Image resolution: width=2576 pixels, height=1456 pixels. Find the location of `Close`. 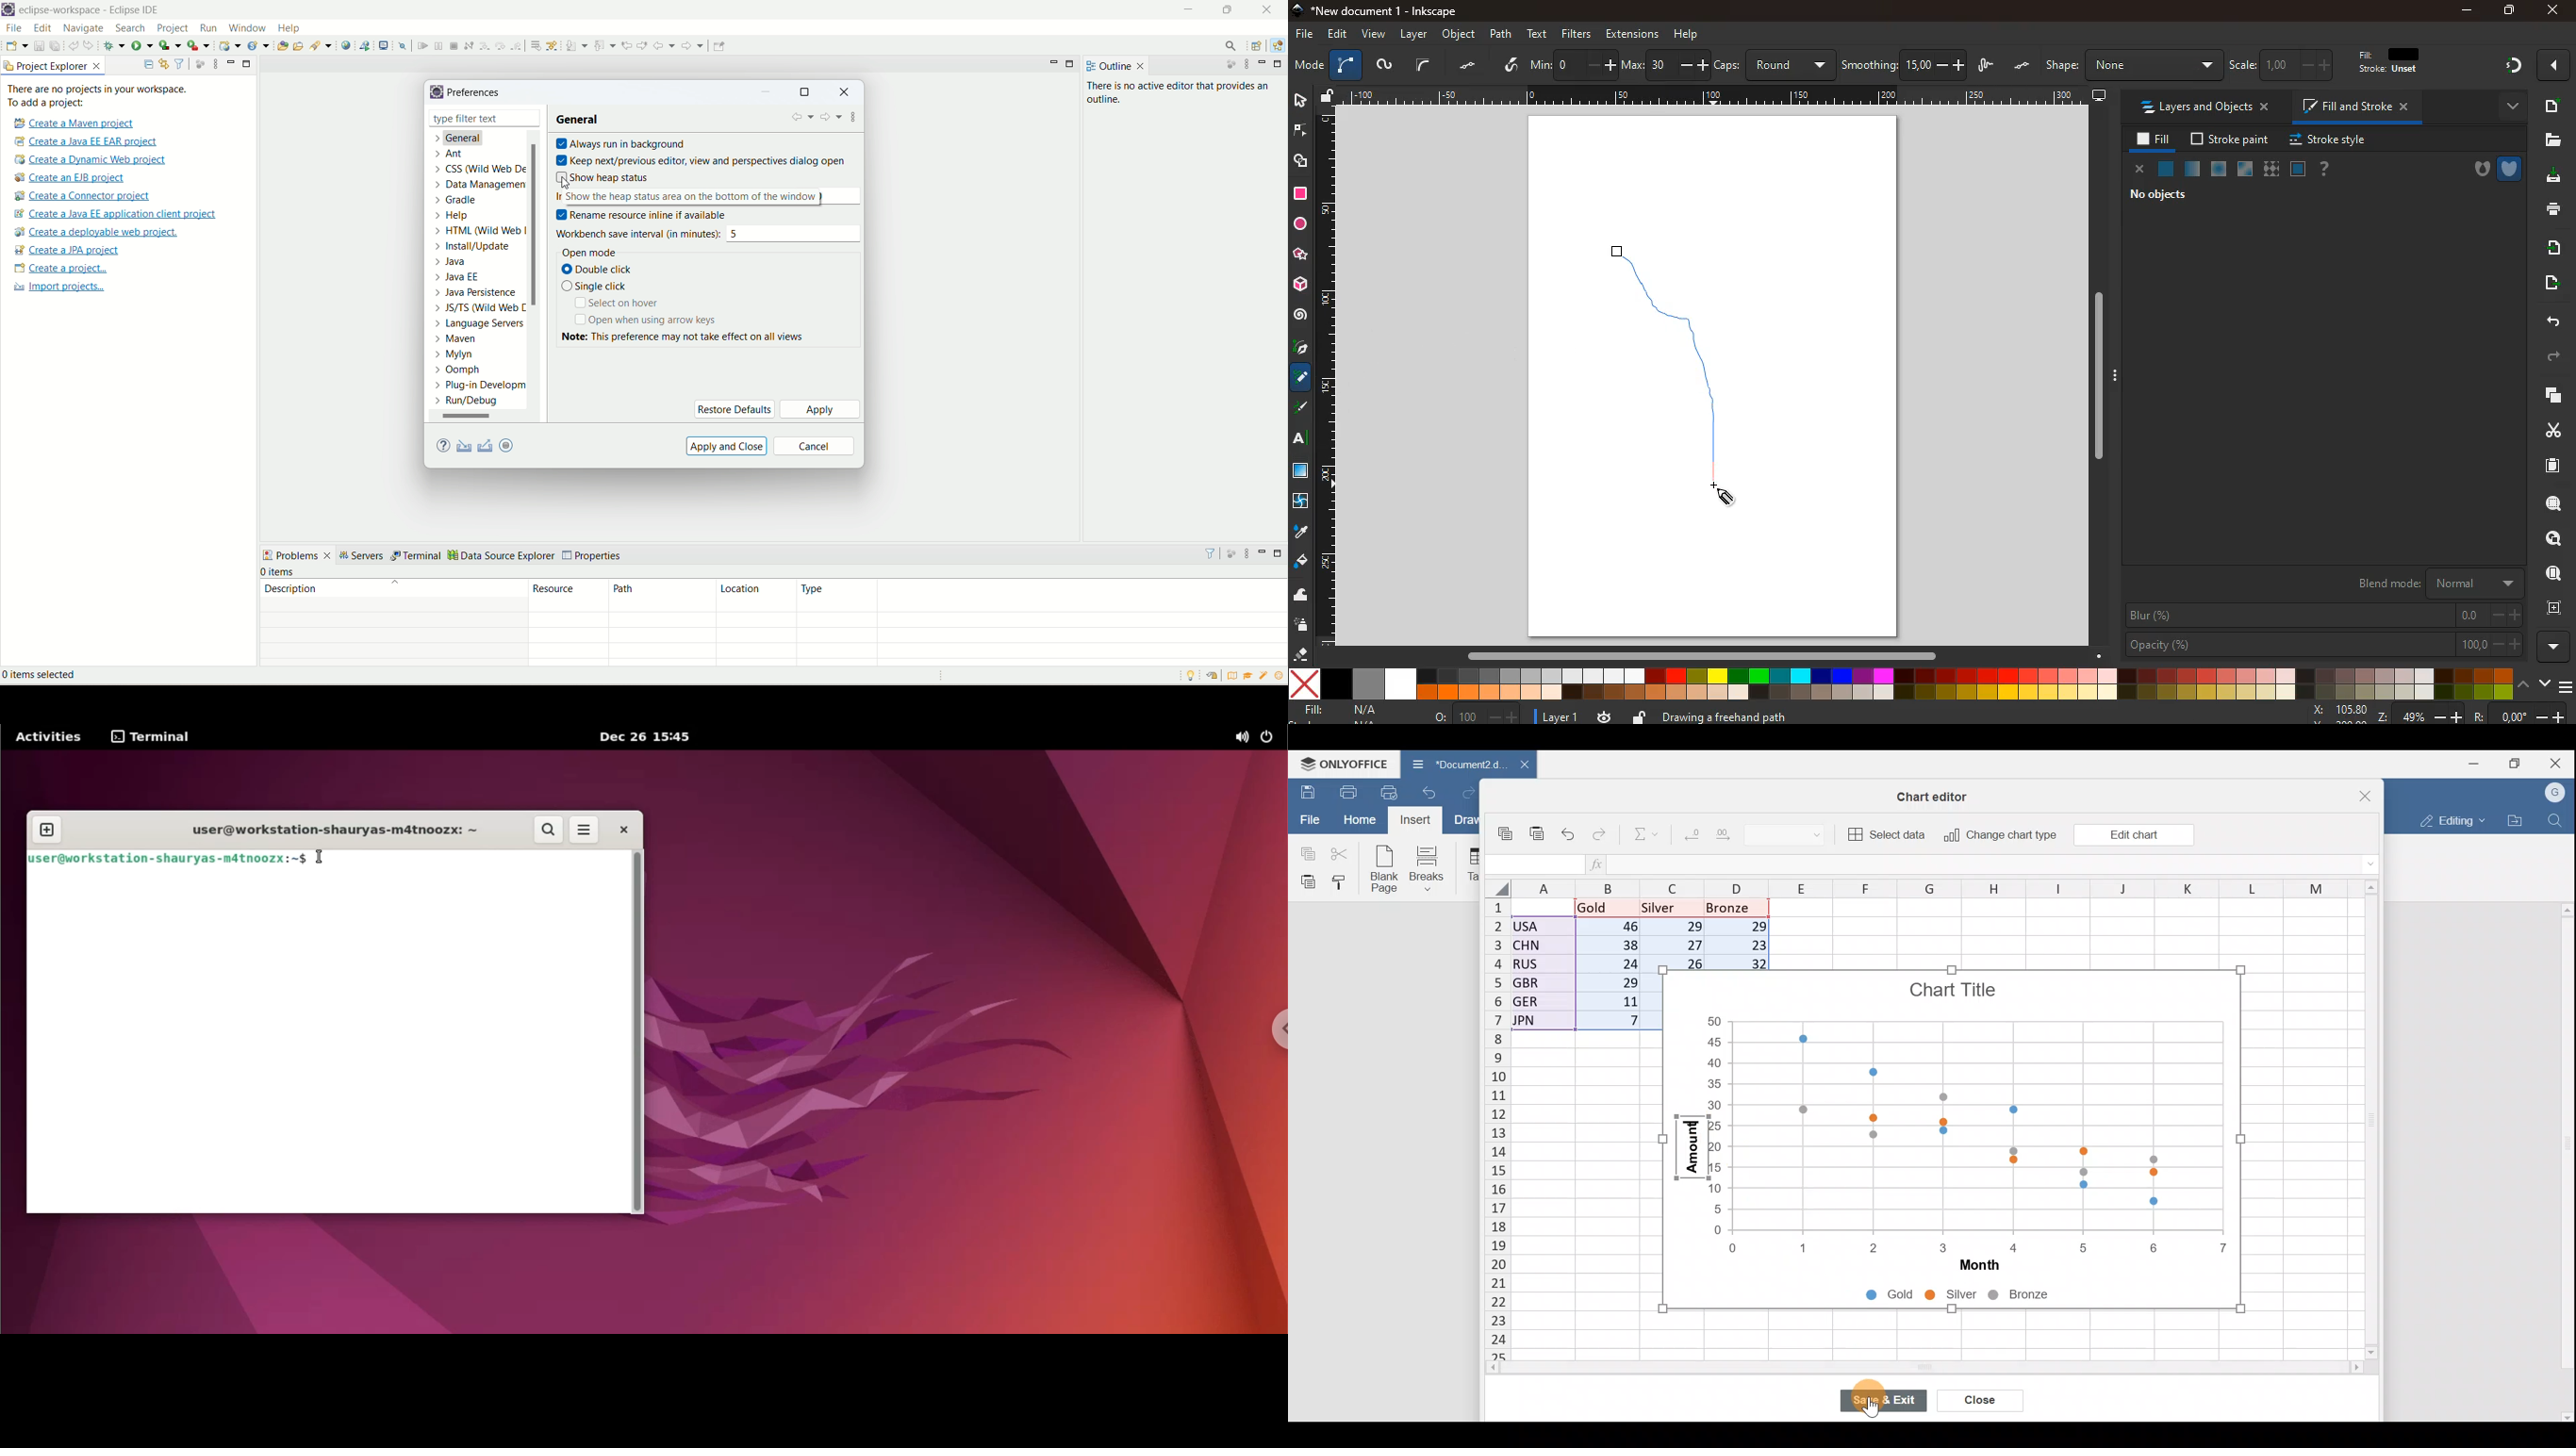

Close is located at coordinates (2357, 791).